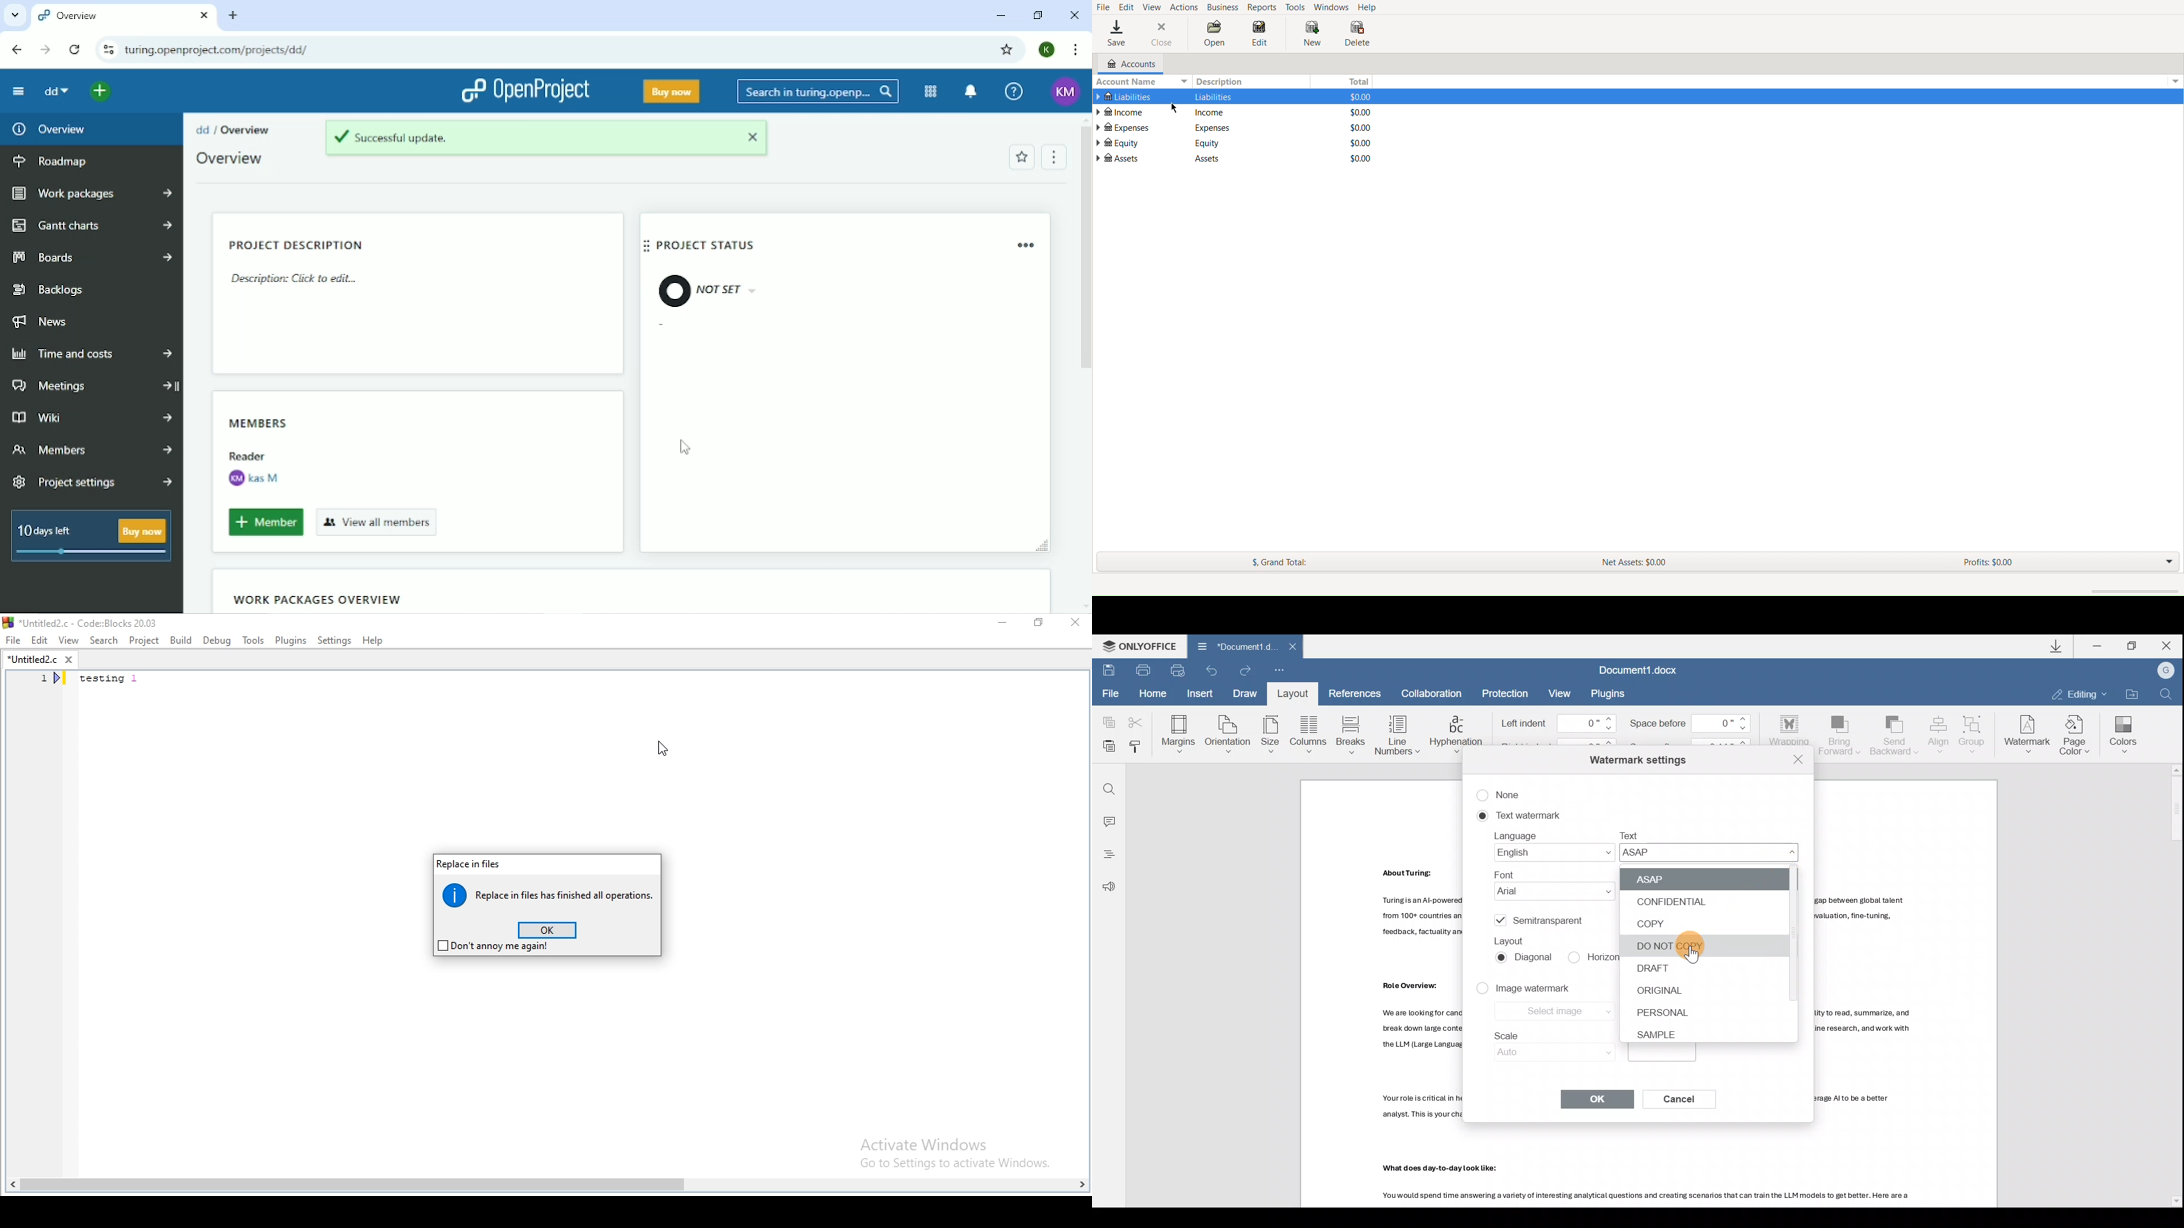 This screenshot has height=1232, width=2184. What do you see at coordinates (1412, 985) in the screenshot?
I see `` at bounding box center [1412, 985].